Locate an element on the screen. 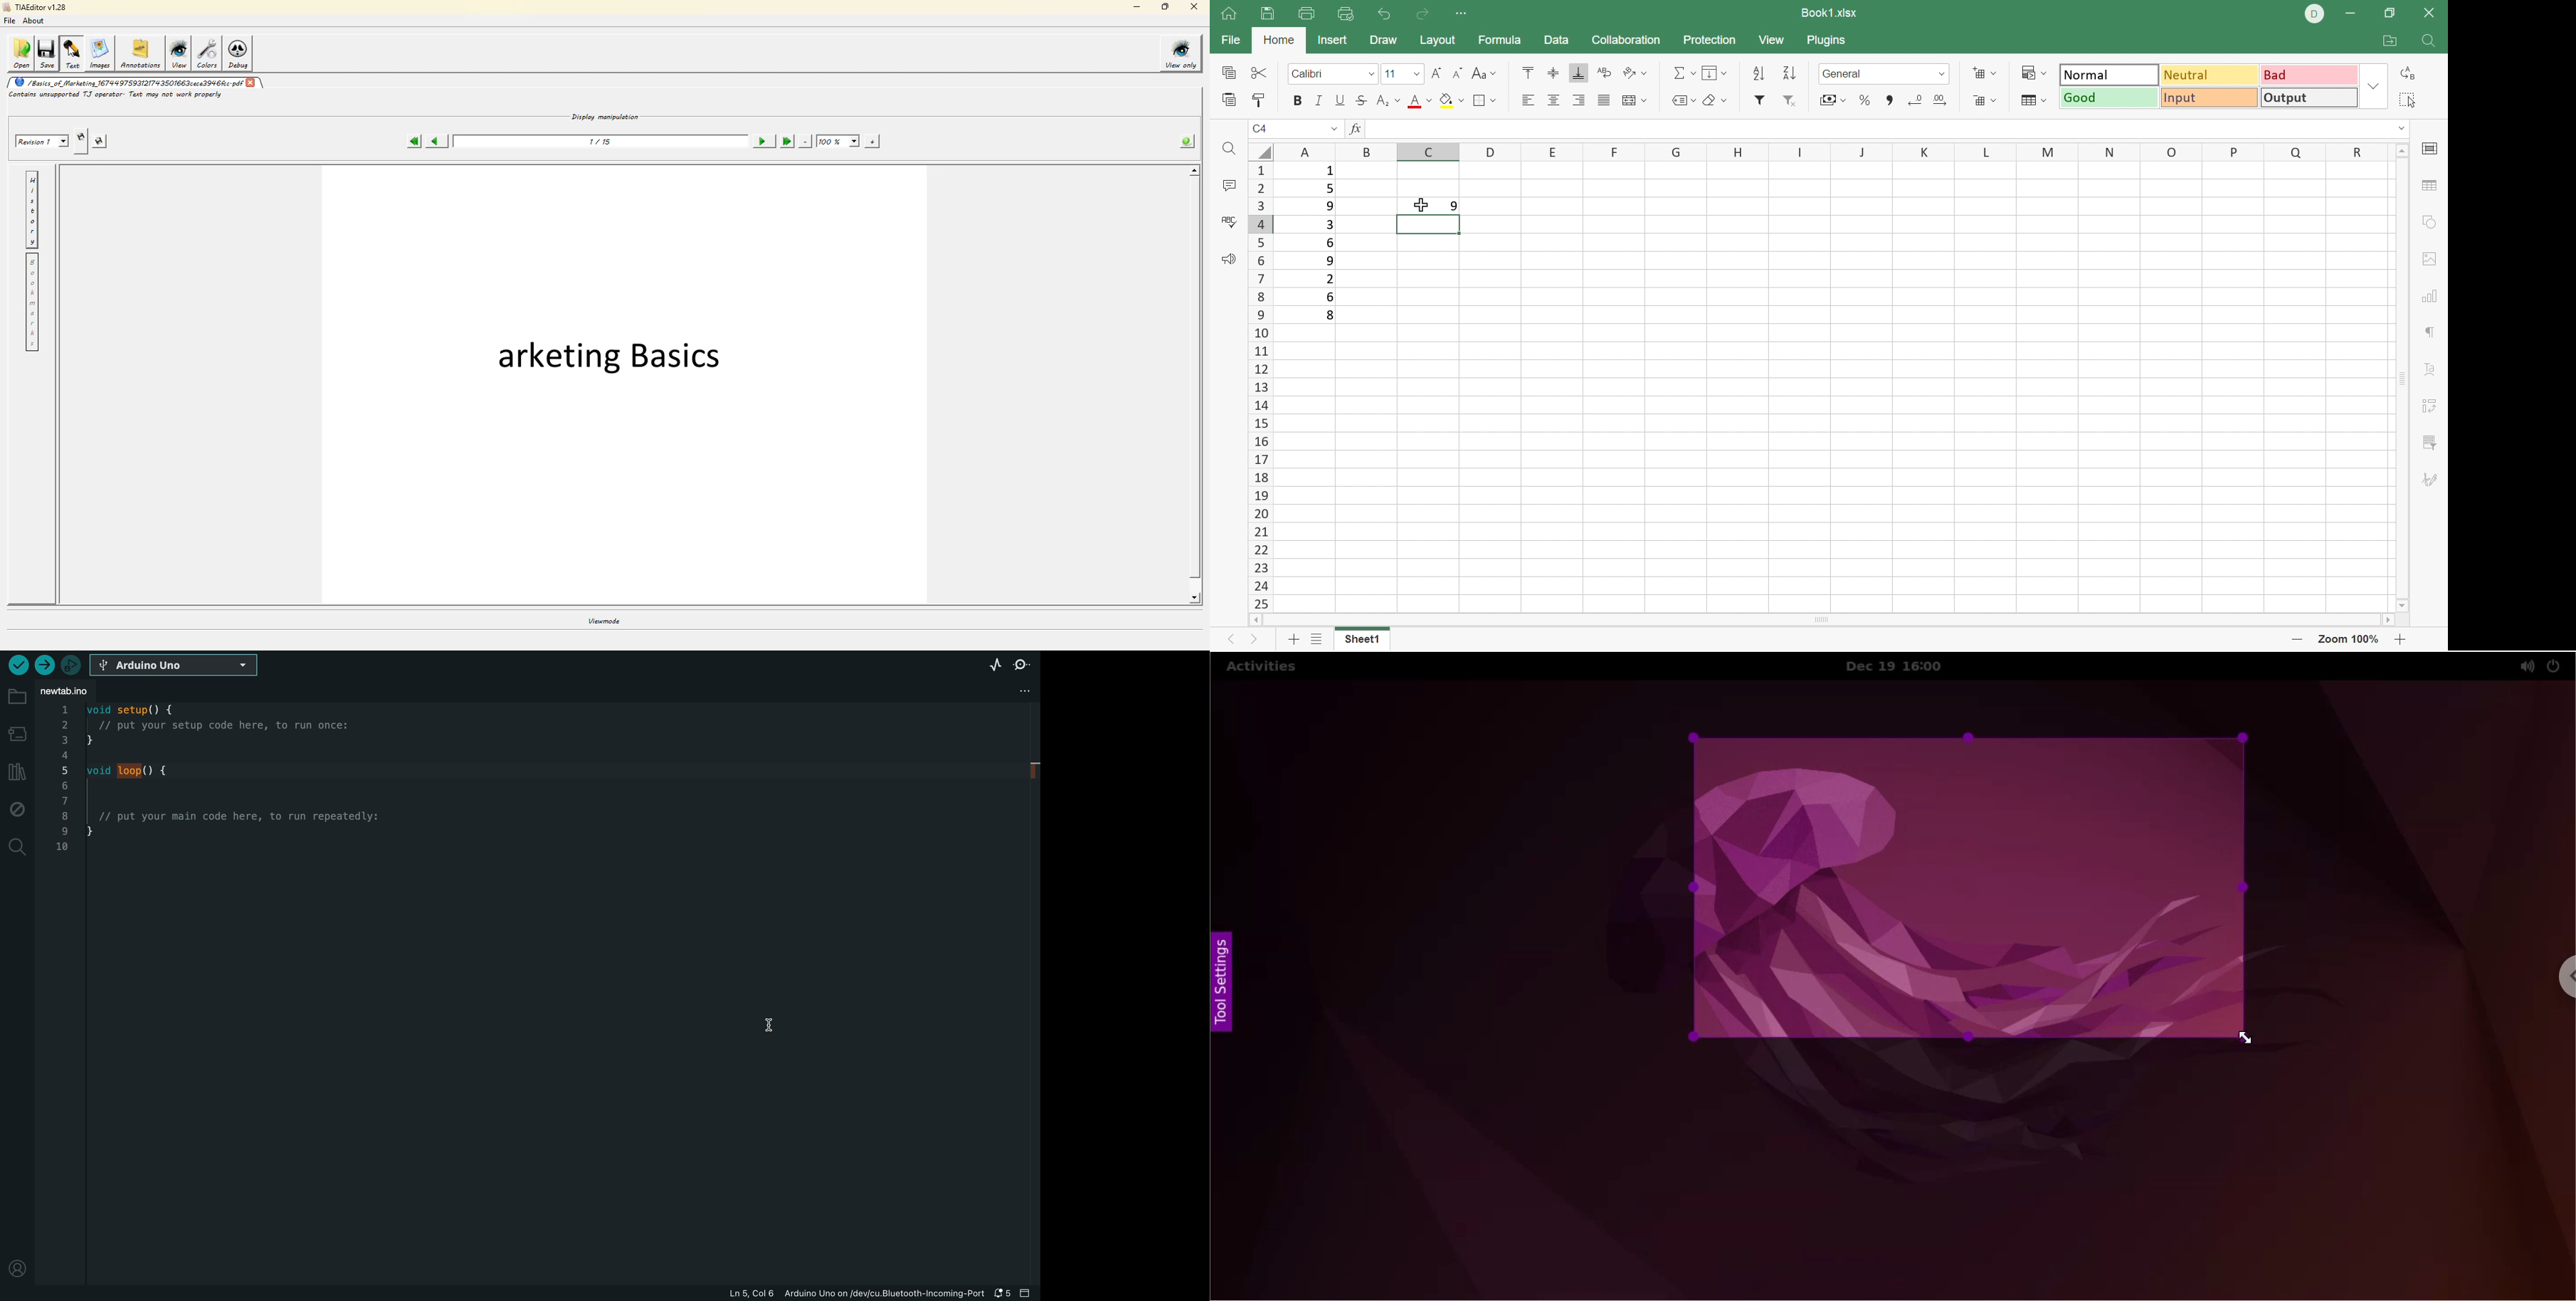 This screenshot has width=2576, height=1316. Currency style is located at coordinates (1832, 101).